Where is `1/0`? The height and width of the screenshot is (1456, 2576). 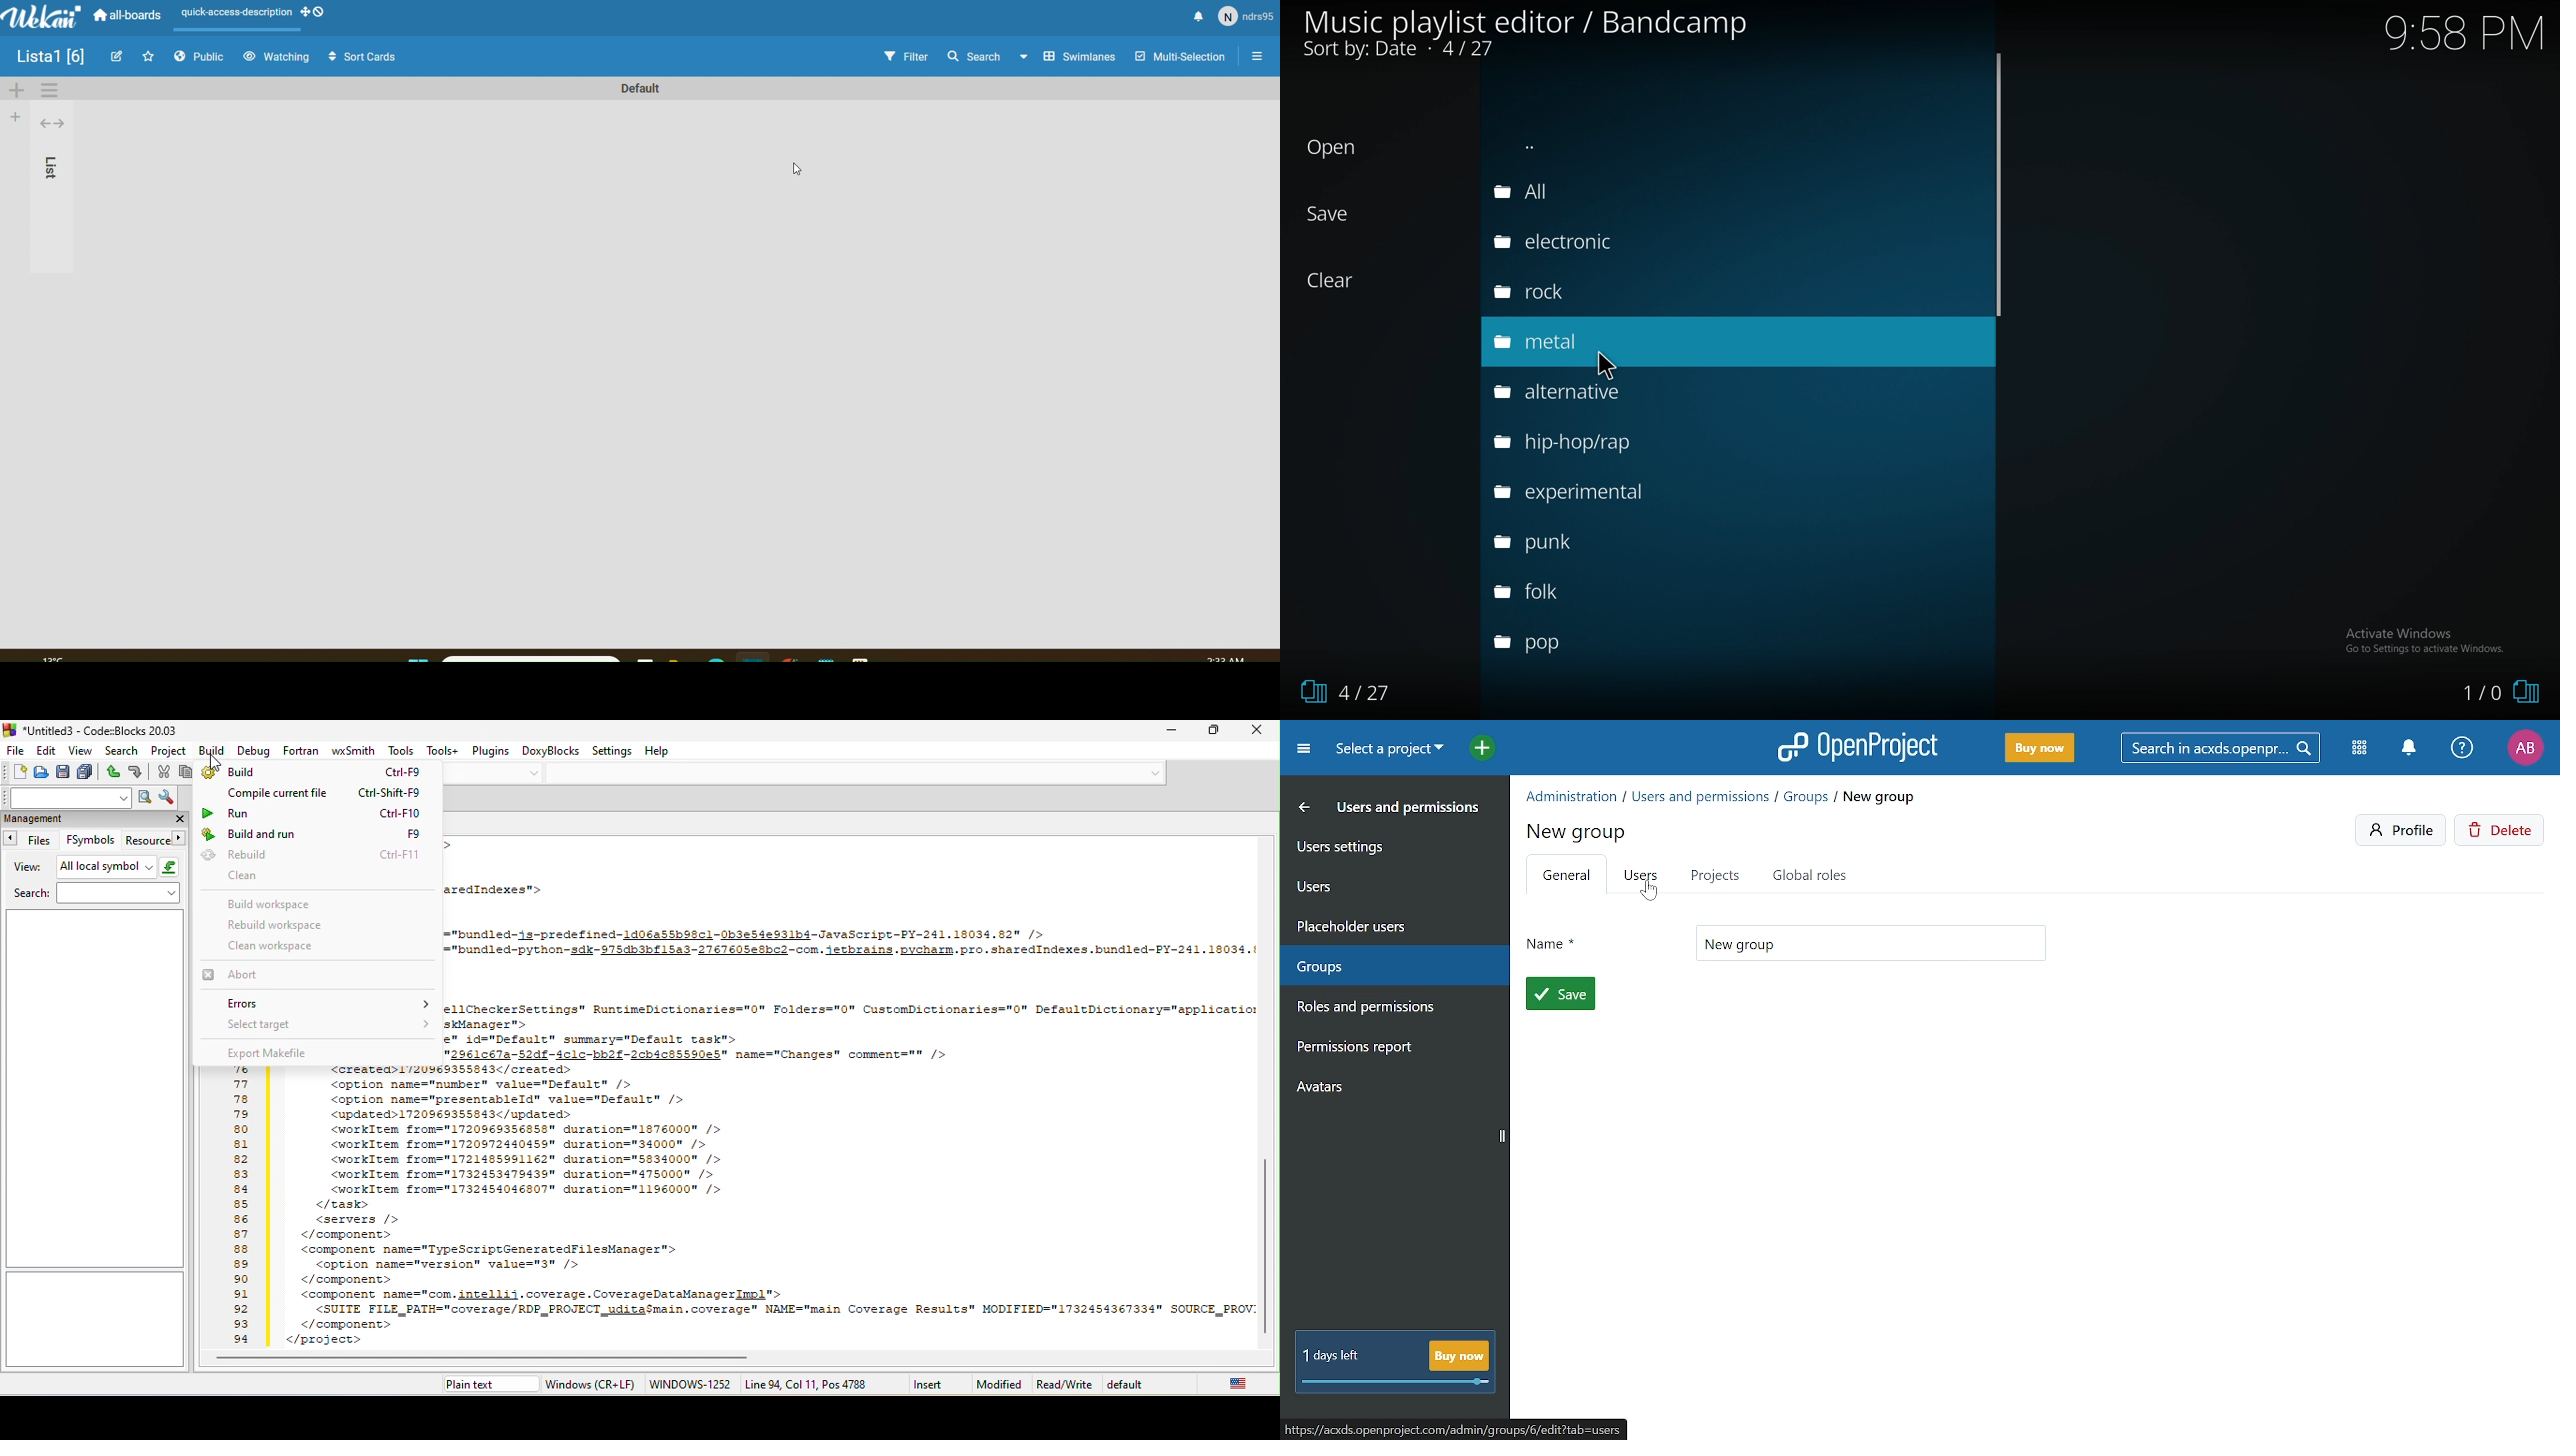 1/0 is located at coordinates (2500, 694).